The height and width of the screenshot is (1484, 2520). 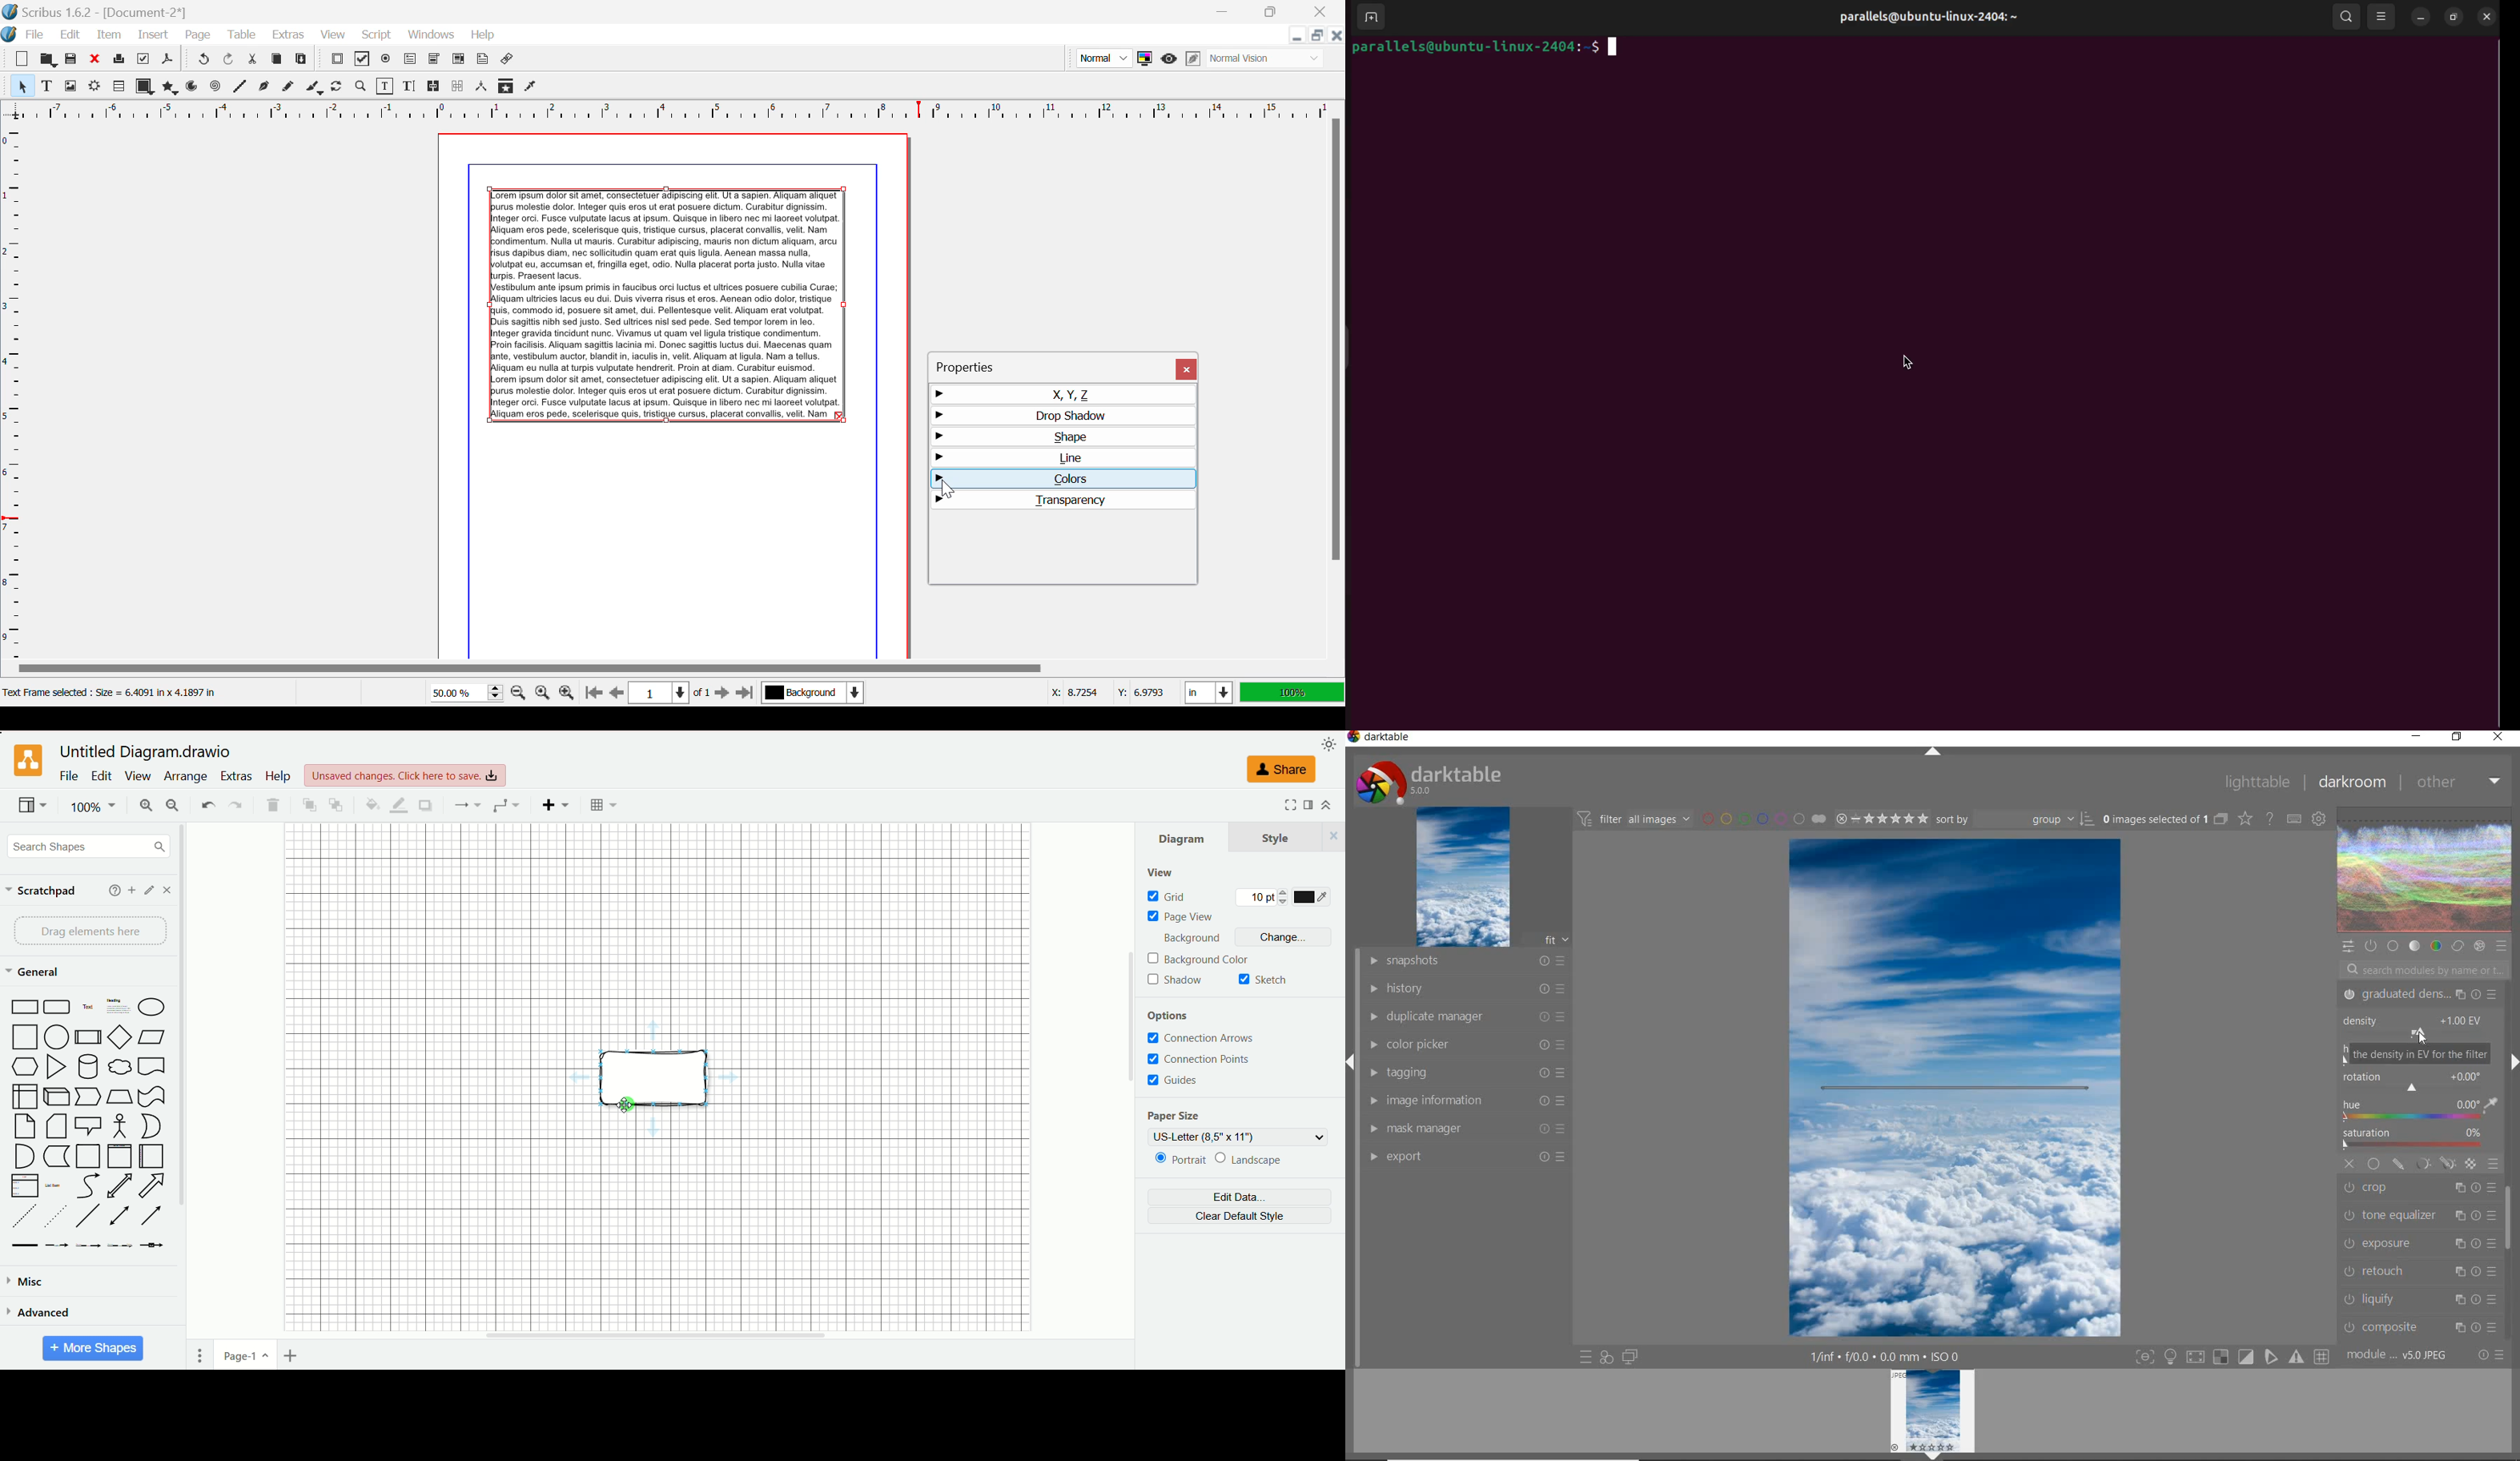 What do you see at coordinates (2513, 1062) in the screenshot?
I see `Next` at bounding box center [2513, 1062].